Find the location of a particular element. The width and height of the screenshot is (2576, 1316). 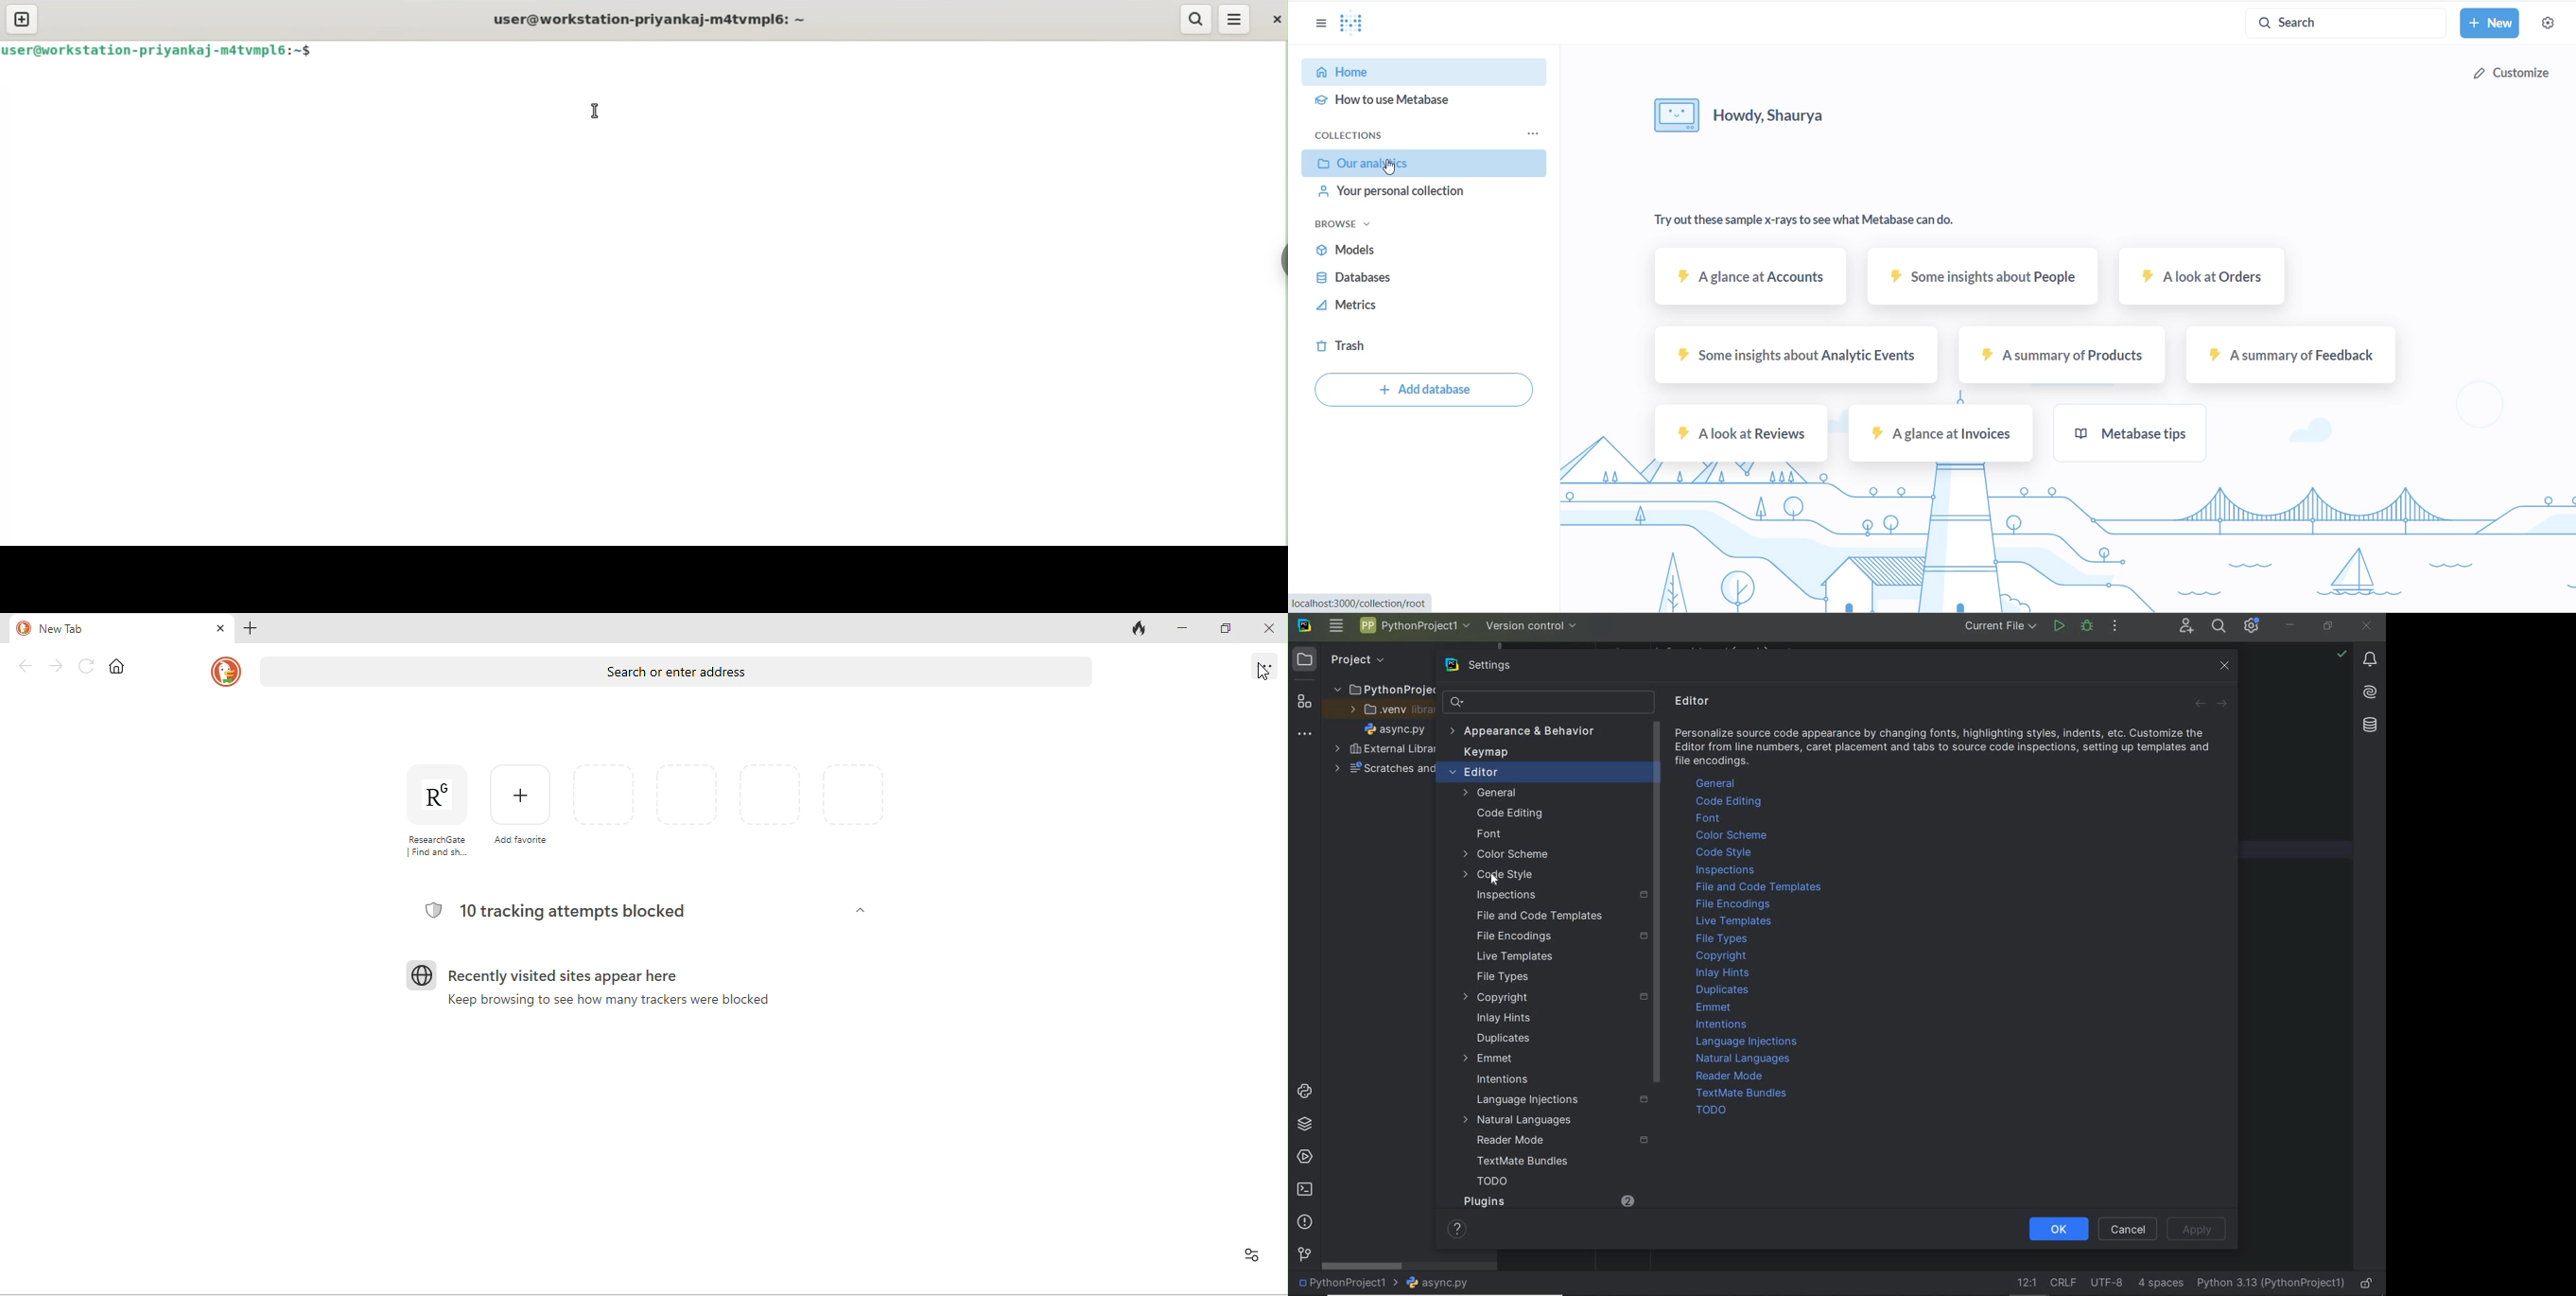

scrollbar is located at coordinates (1363, 1267).